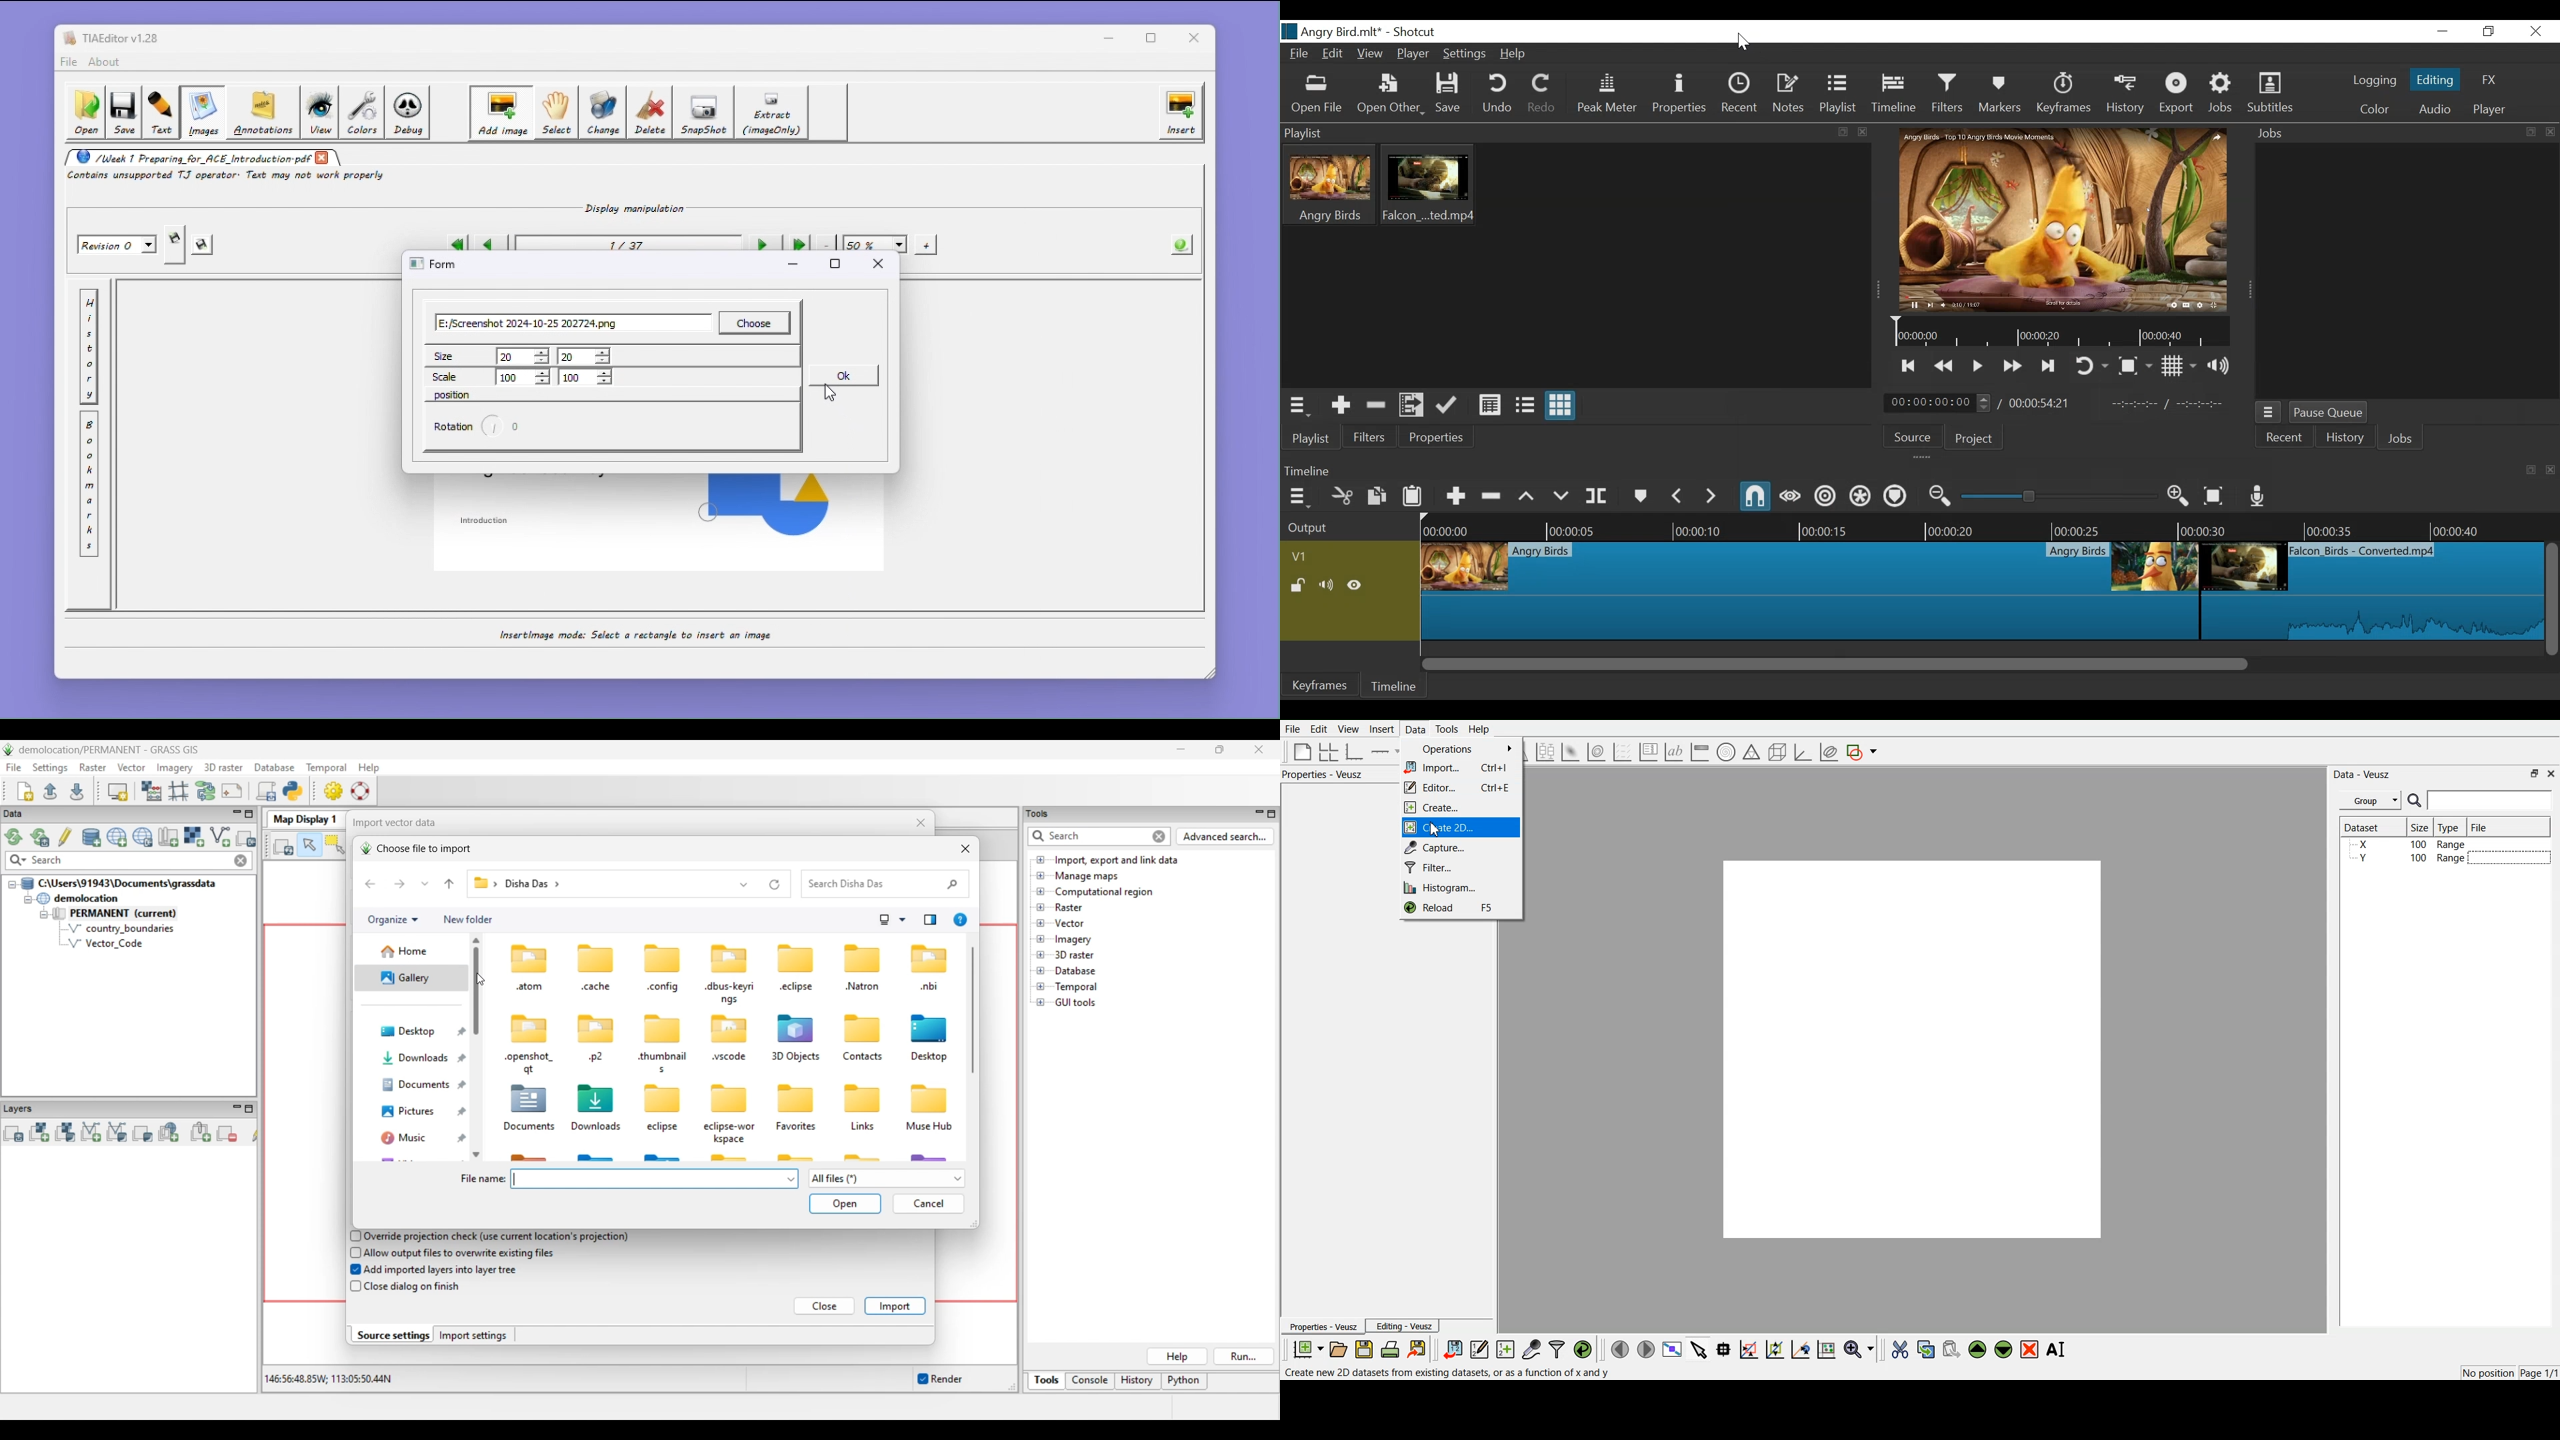 The height and width of the screenshot is (1456, 2576). I want to click on Save the document, so click(1364, 1349).